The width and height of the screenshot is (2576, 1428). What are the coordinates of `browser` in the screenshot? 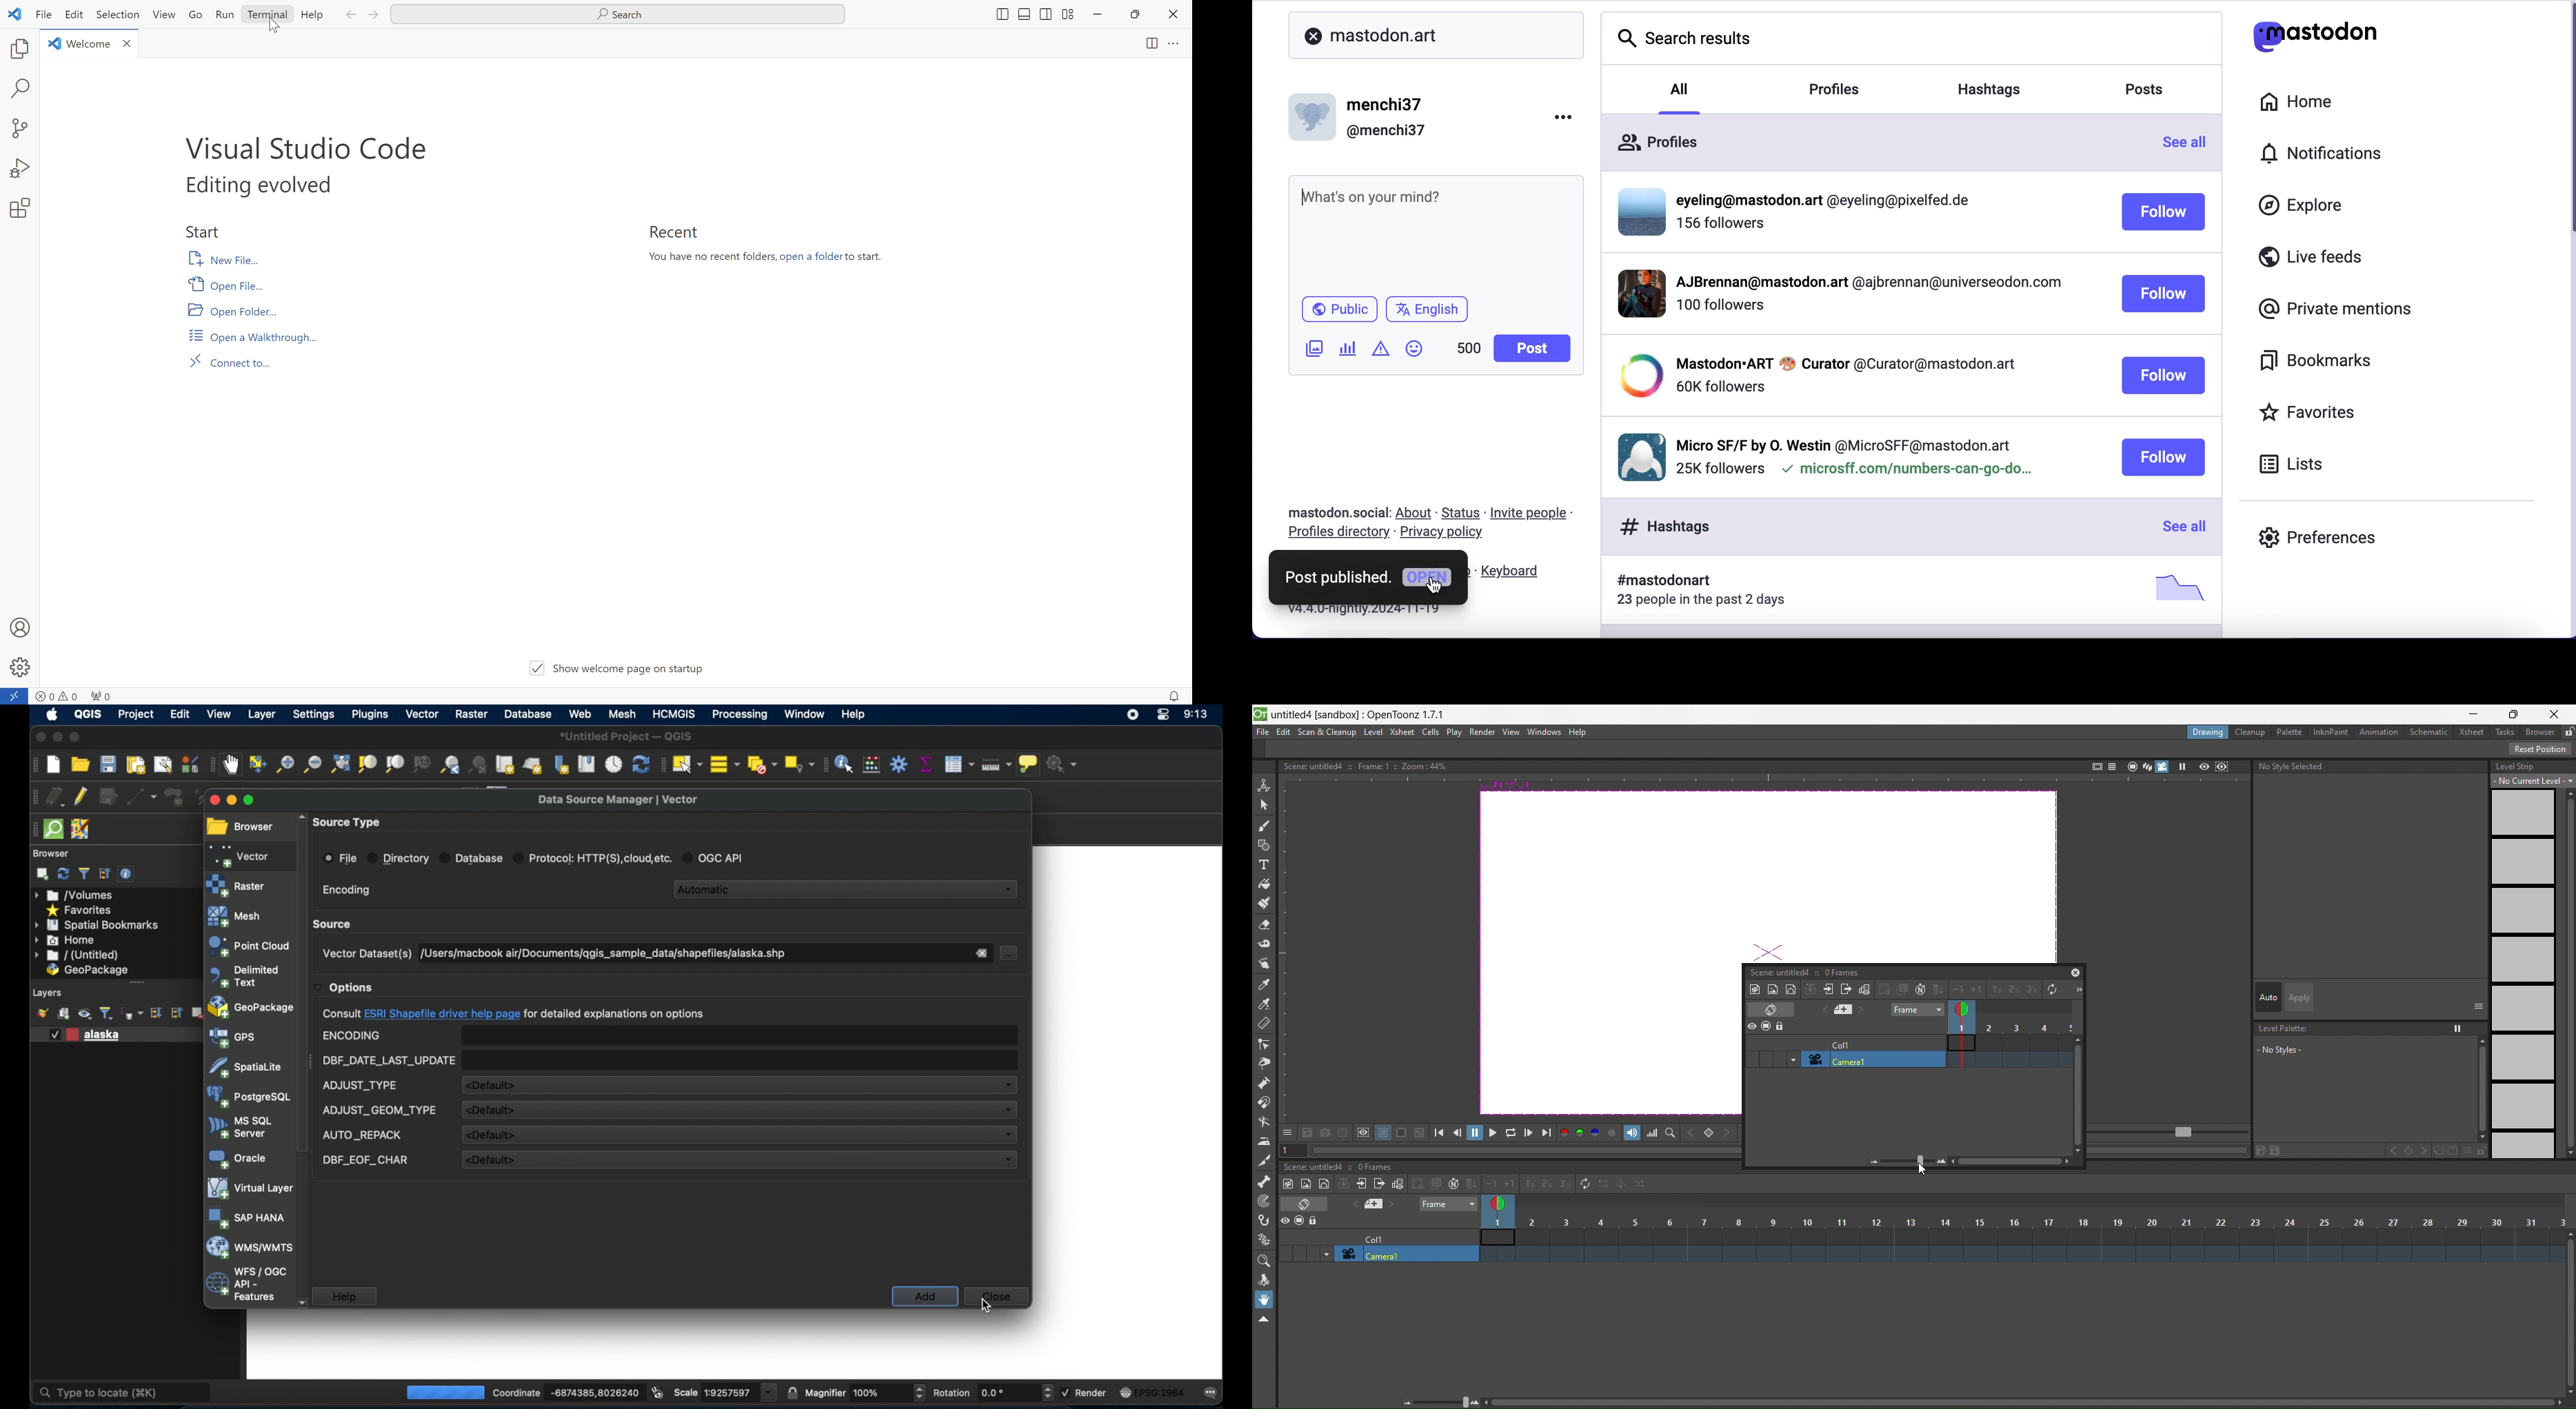 It's located at (240, 827).